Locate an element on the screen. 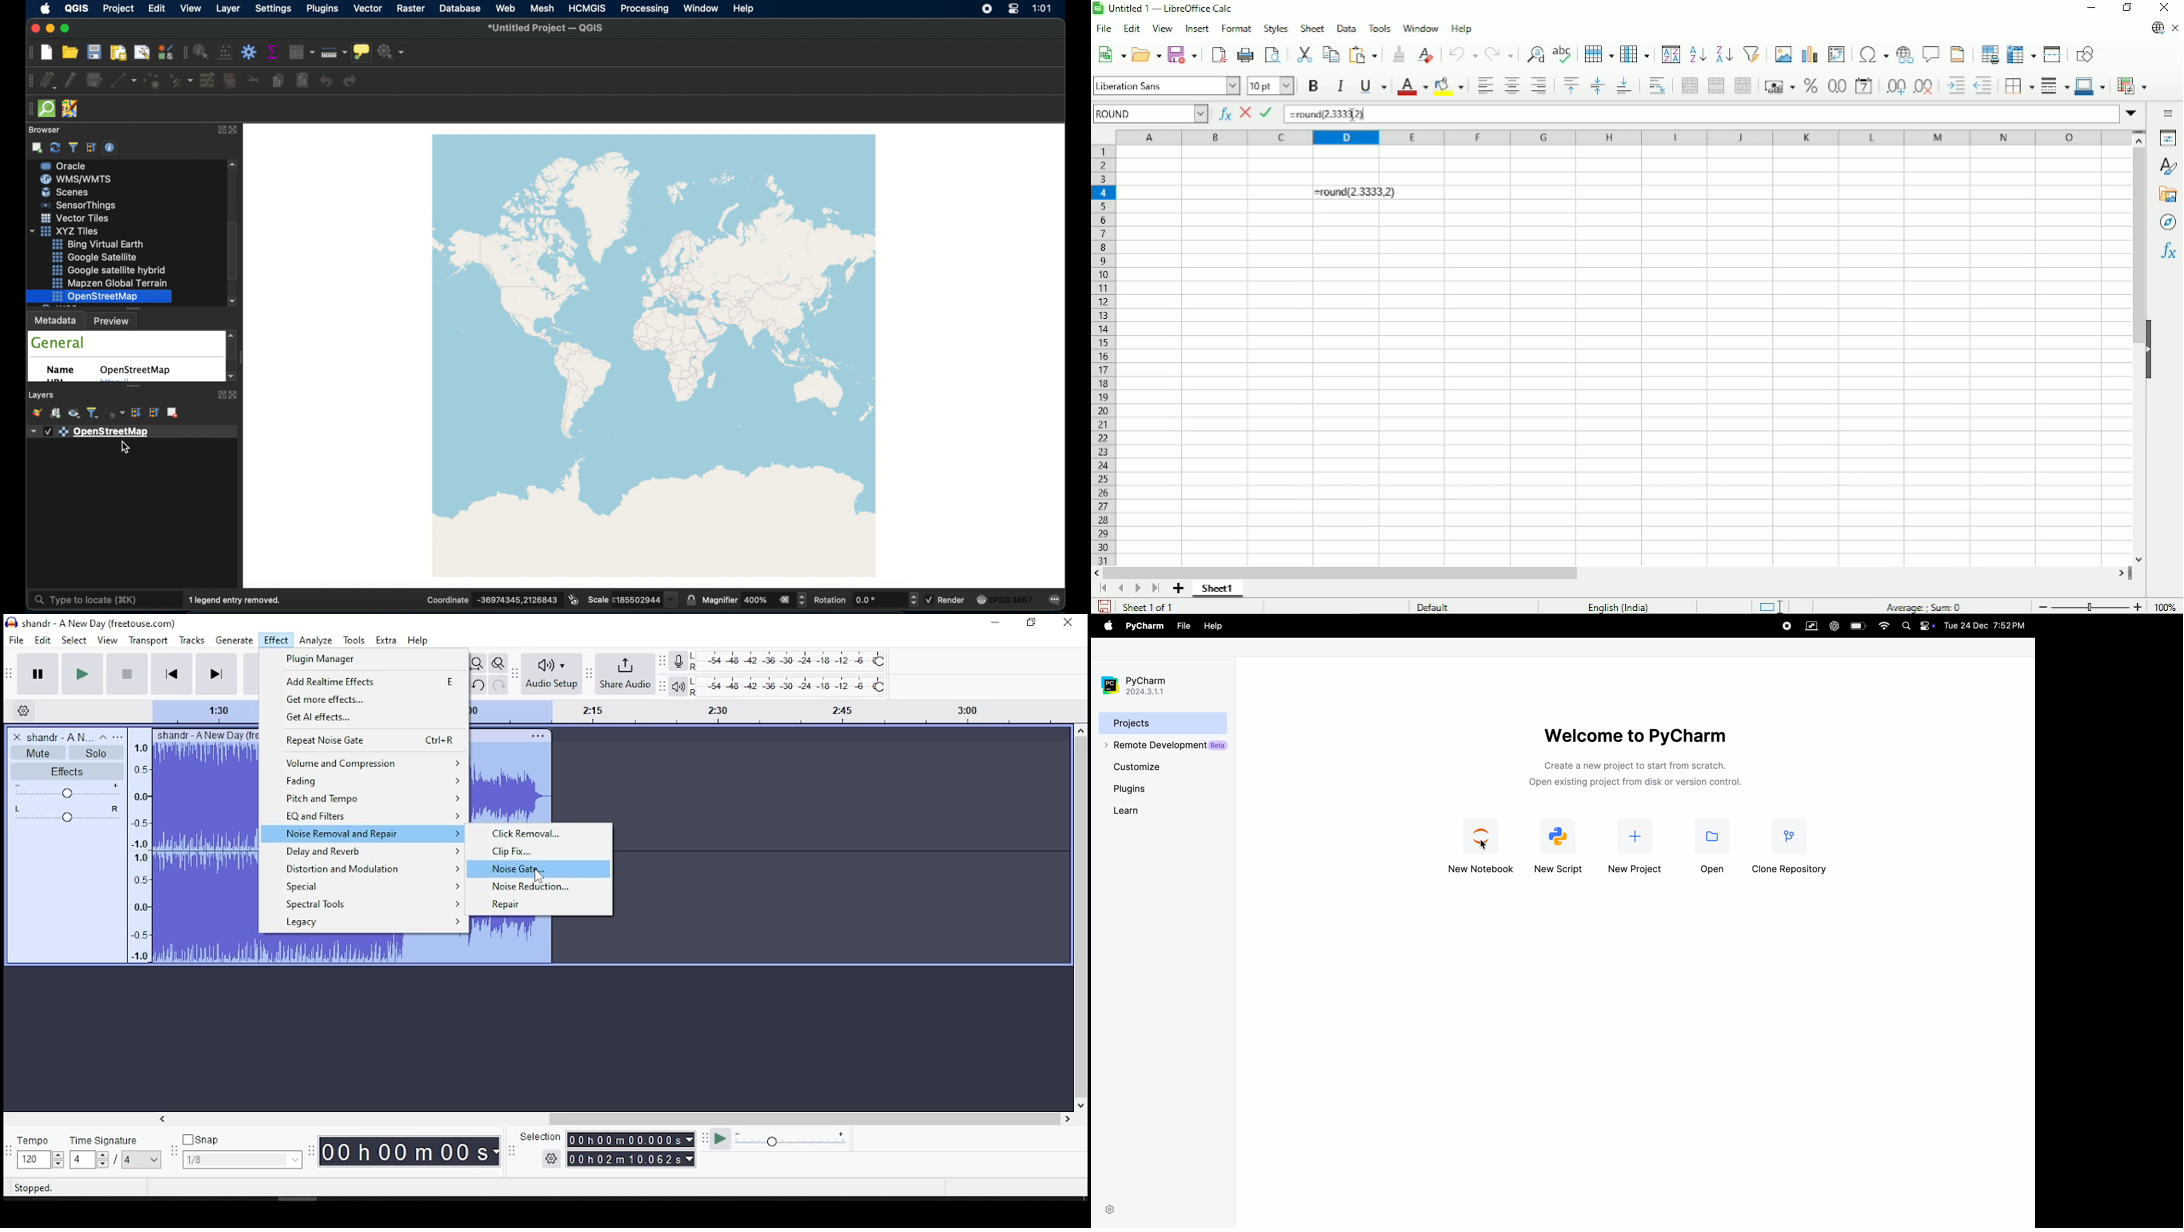  Export directly as PDF is located at coordinates (1220, 55).